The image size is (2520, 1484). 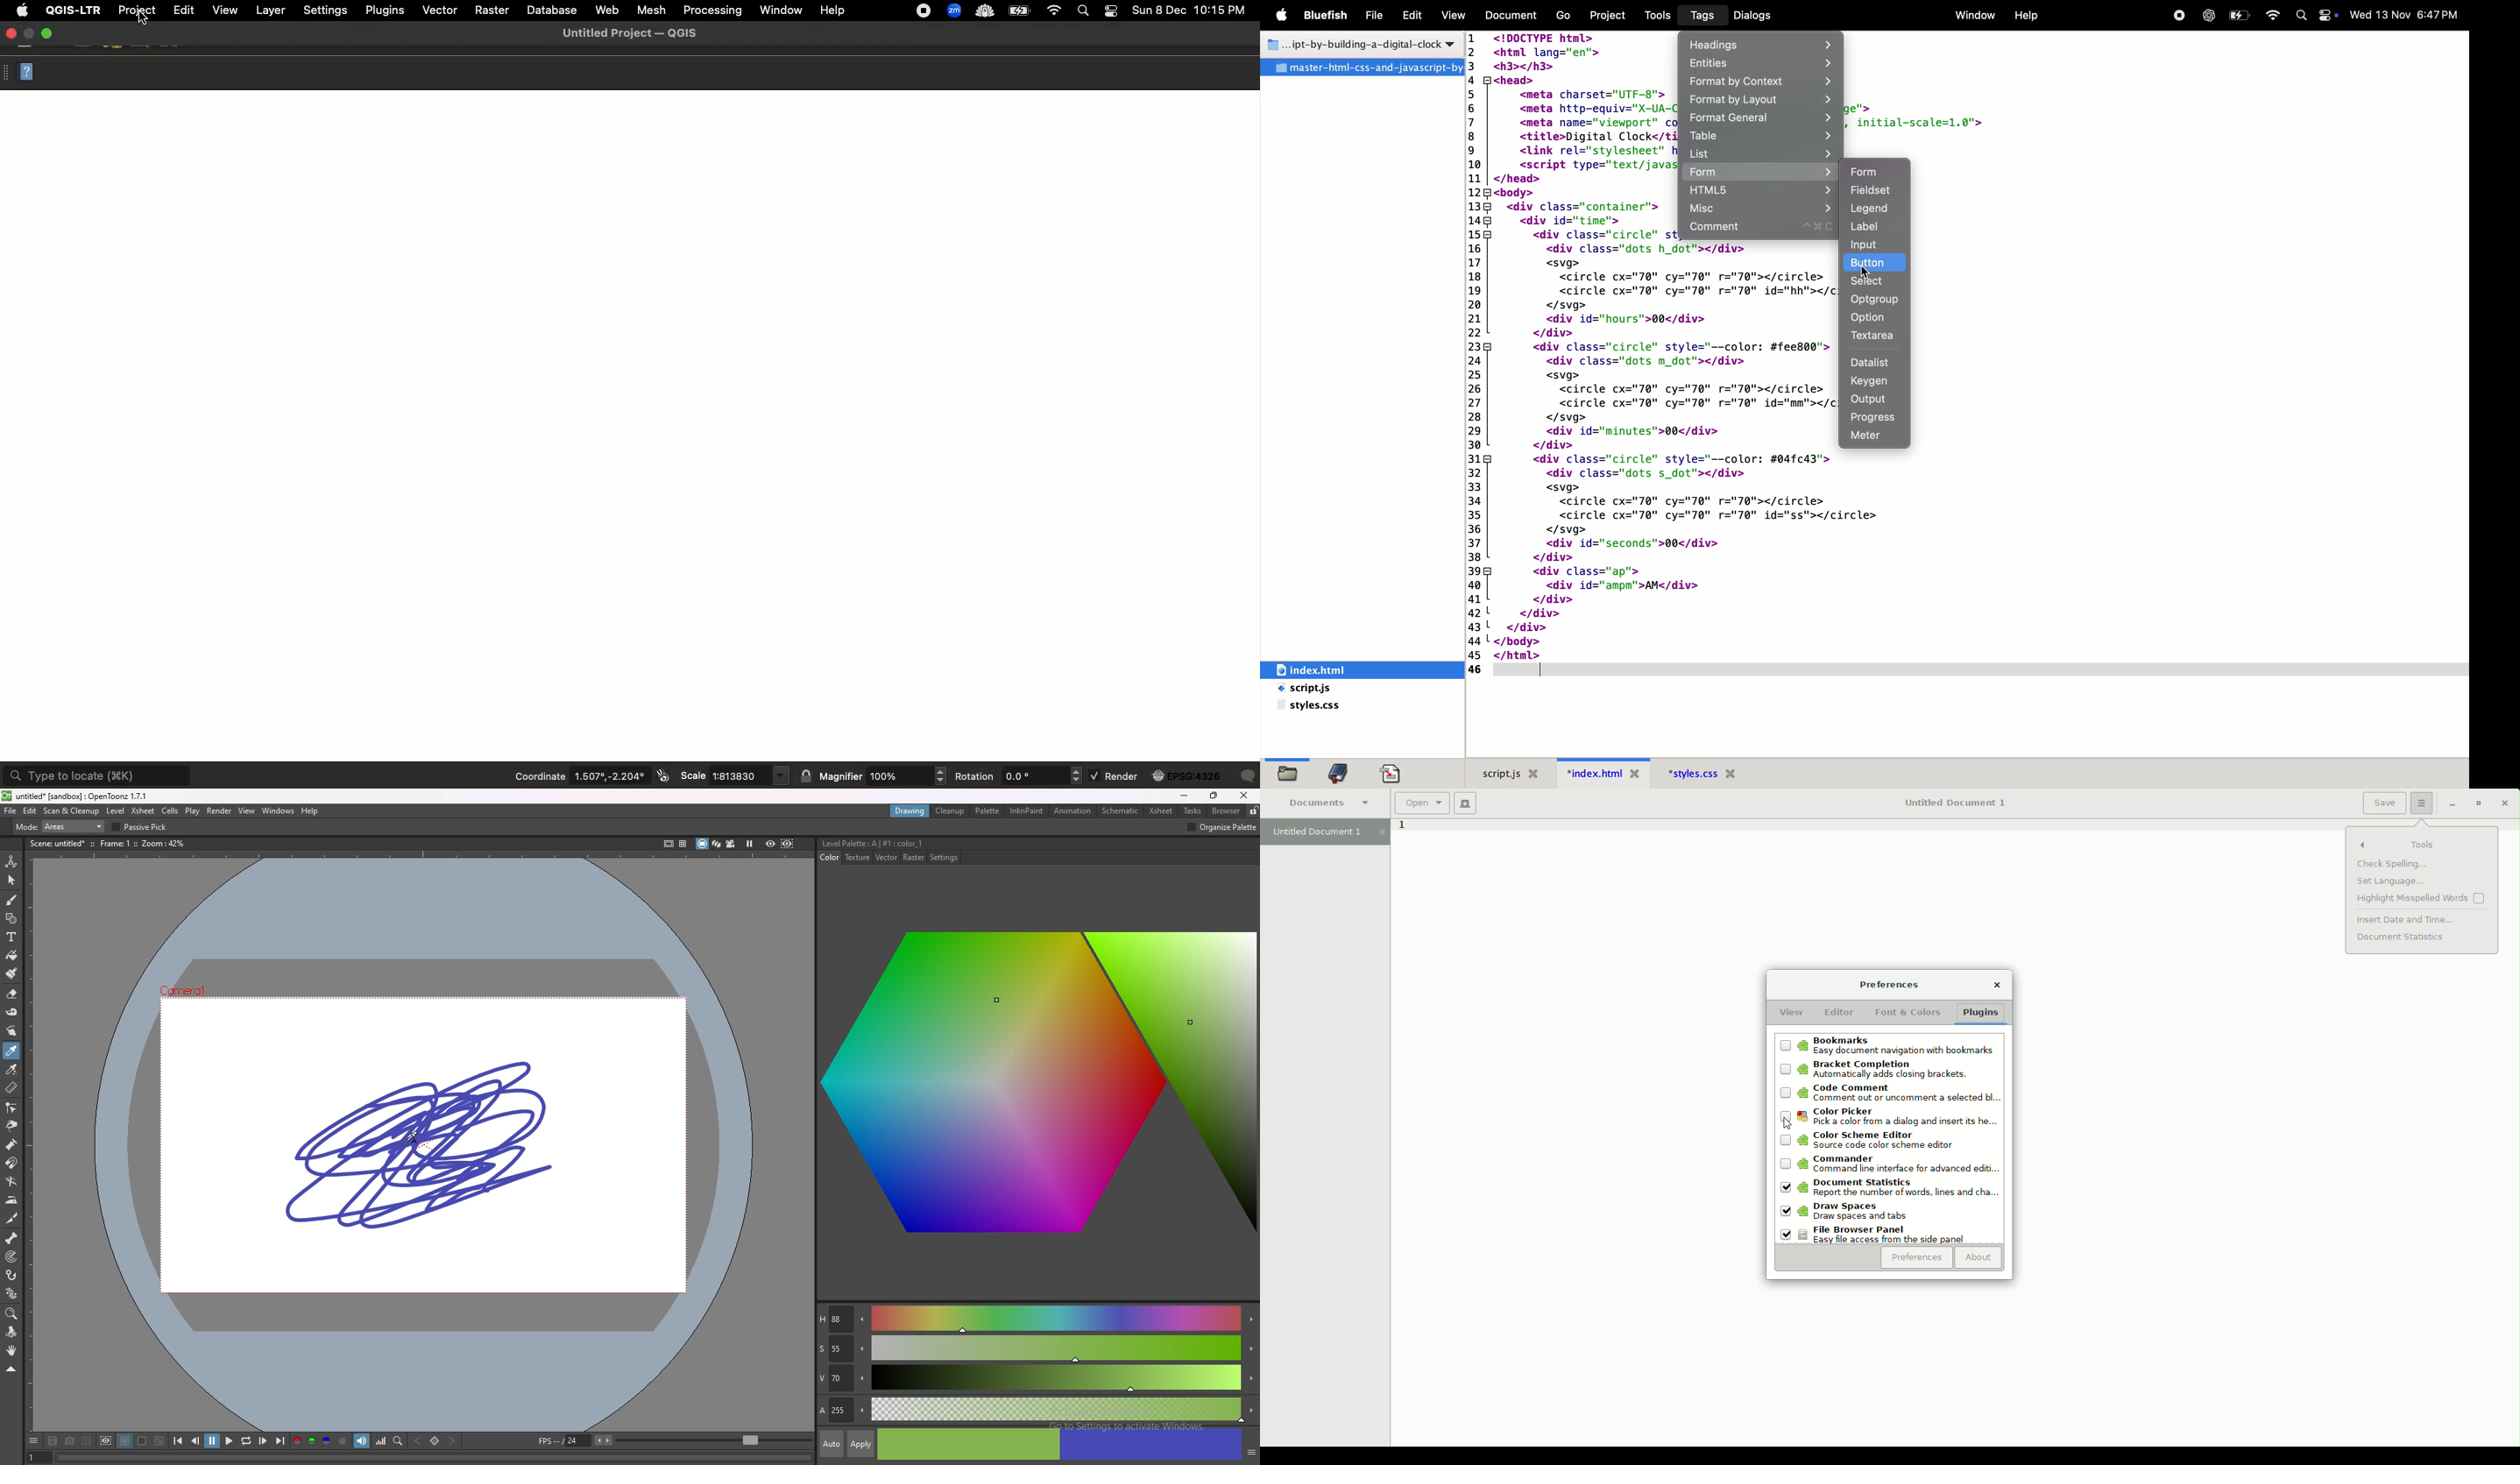 What do you see at coordinates (433, 1457) in the screenshot?
I see `drag to play animation` at bounding box center [433, 1457].